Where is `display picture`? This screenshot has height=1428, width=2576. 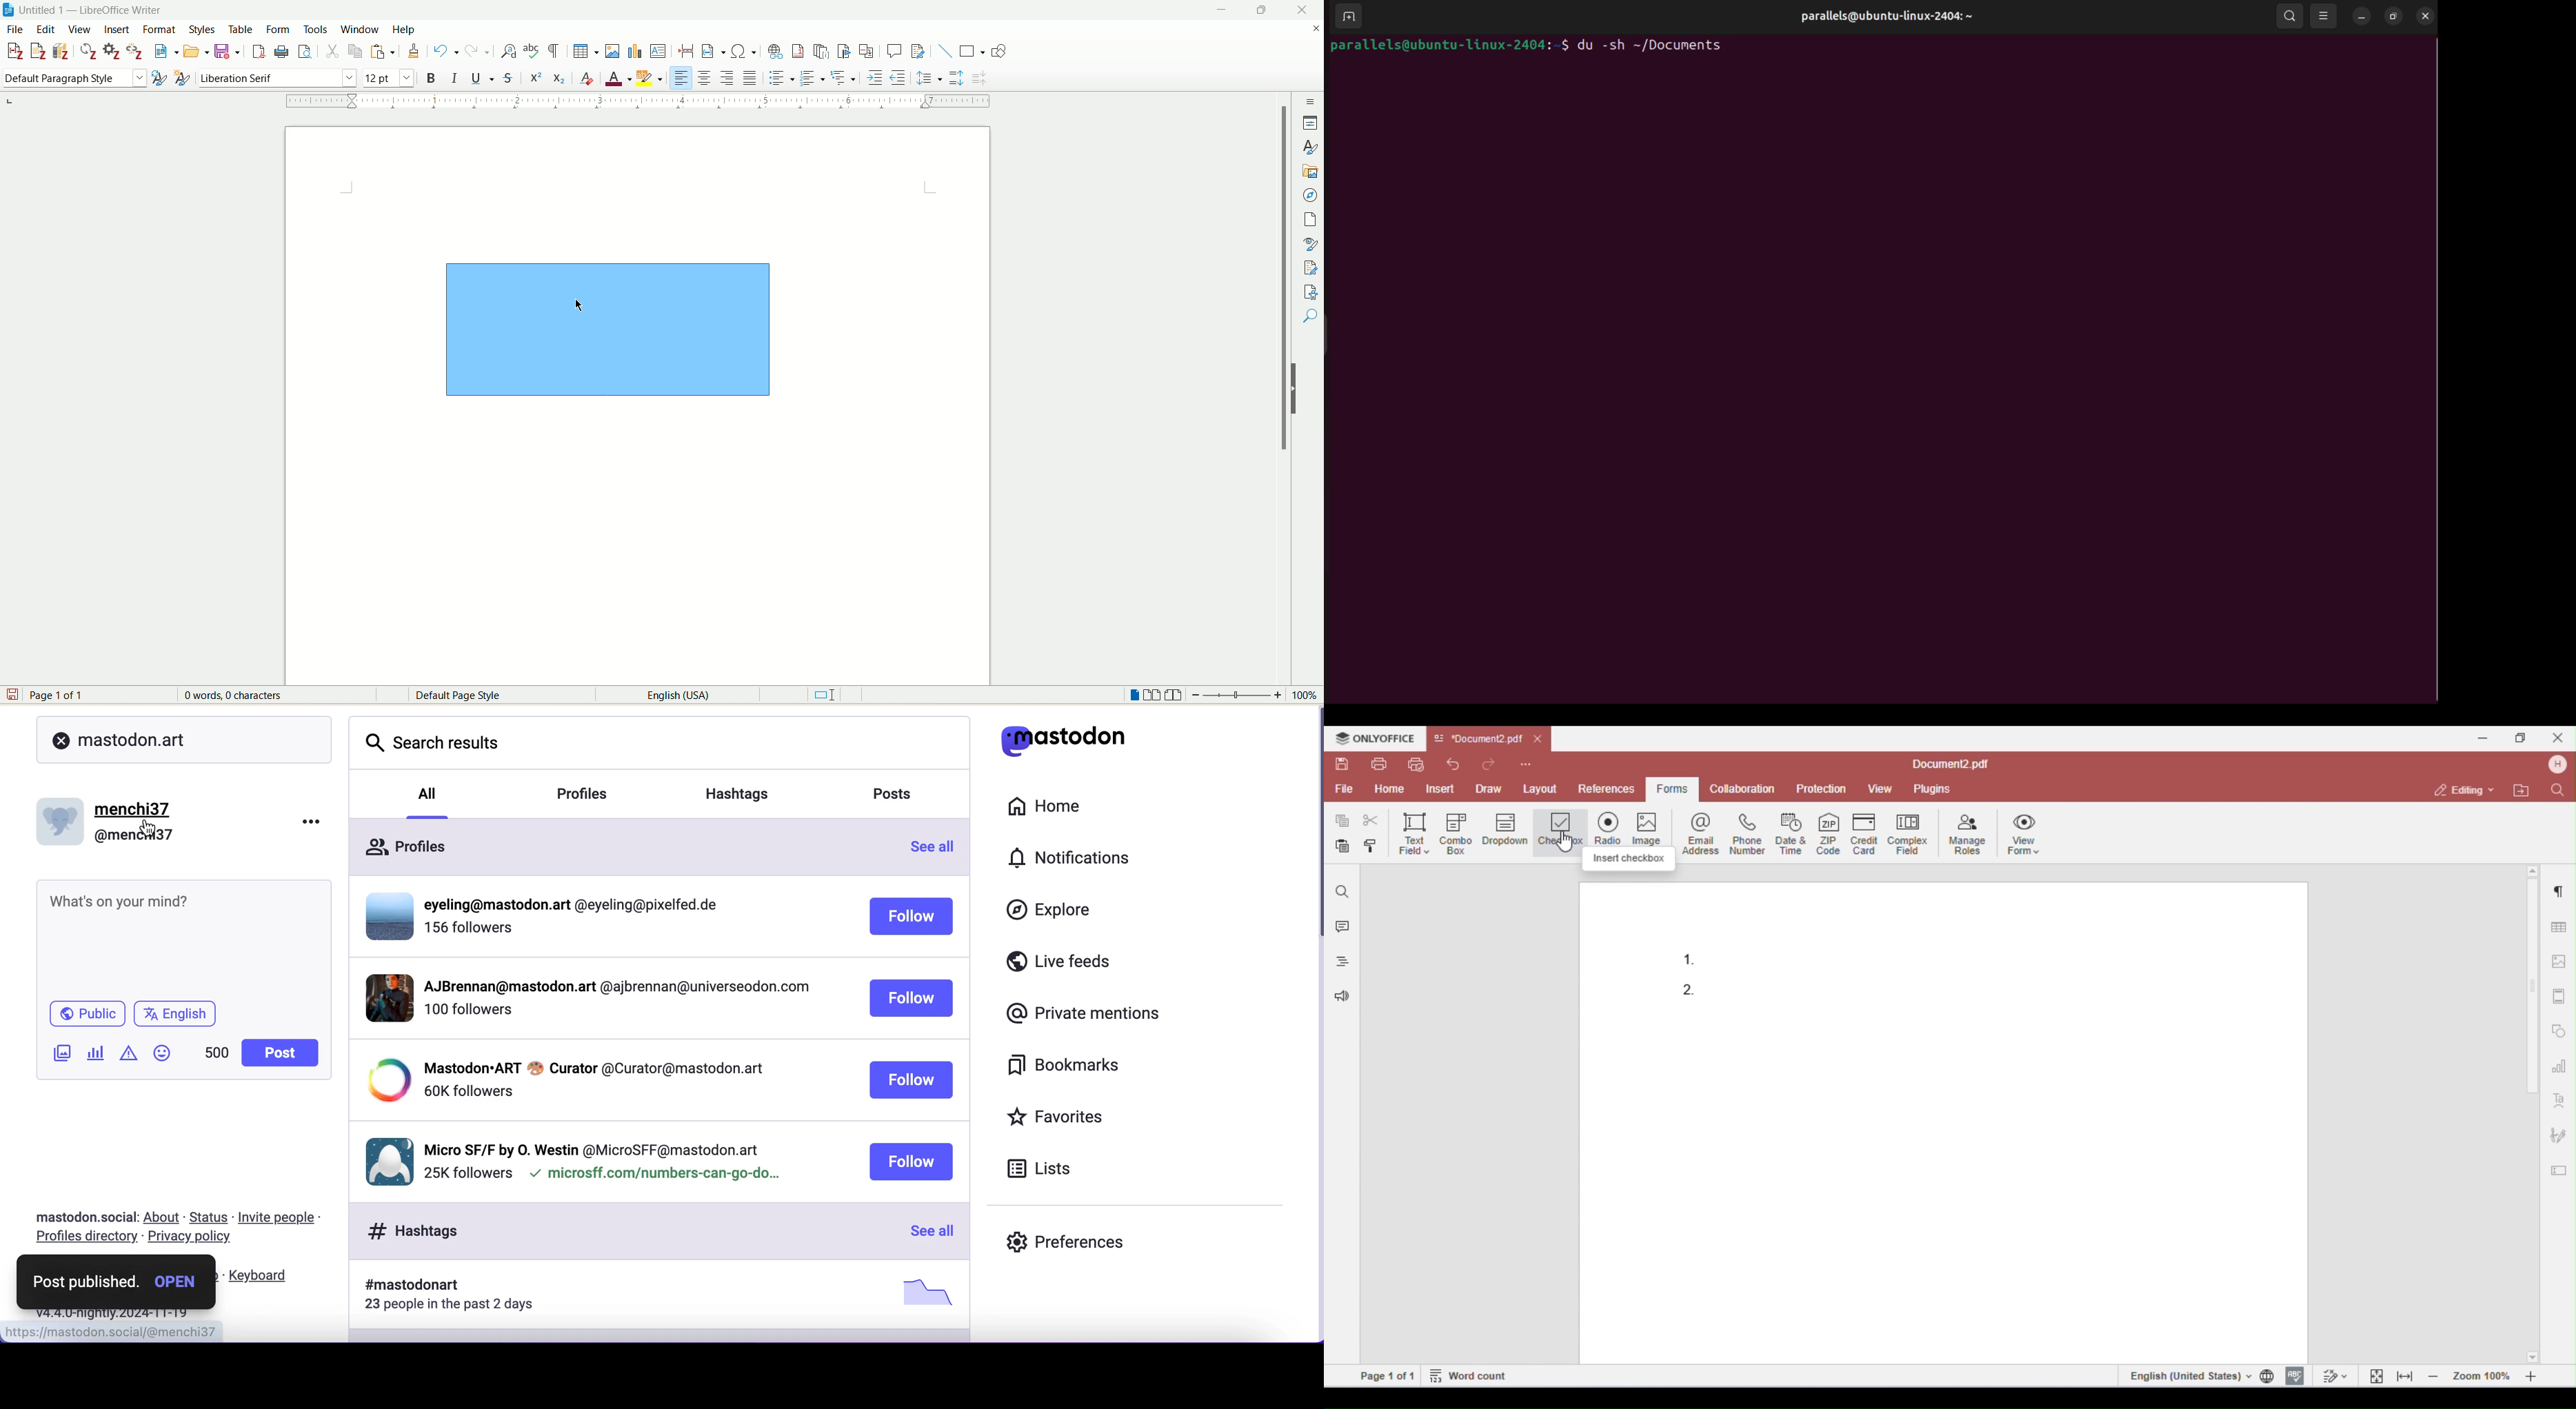 display picture is located at coordinates (62, 818).